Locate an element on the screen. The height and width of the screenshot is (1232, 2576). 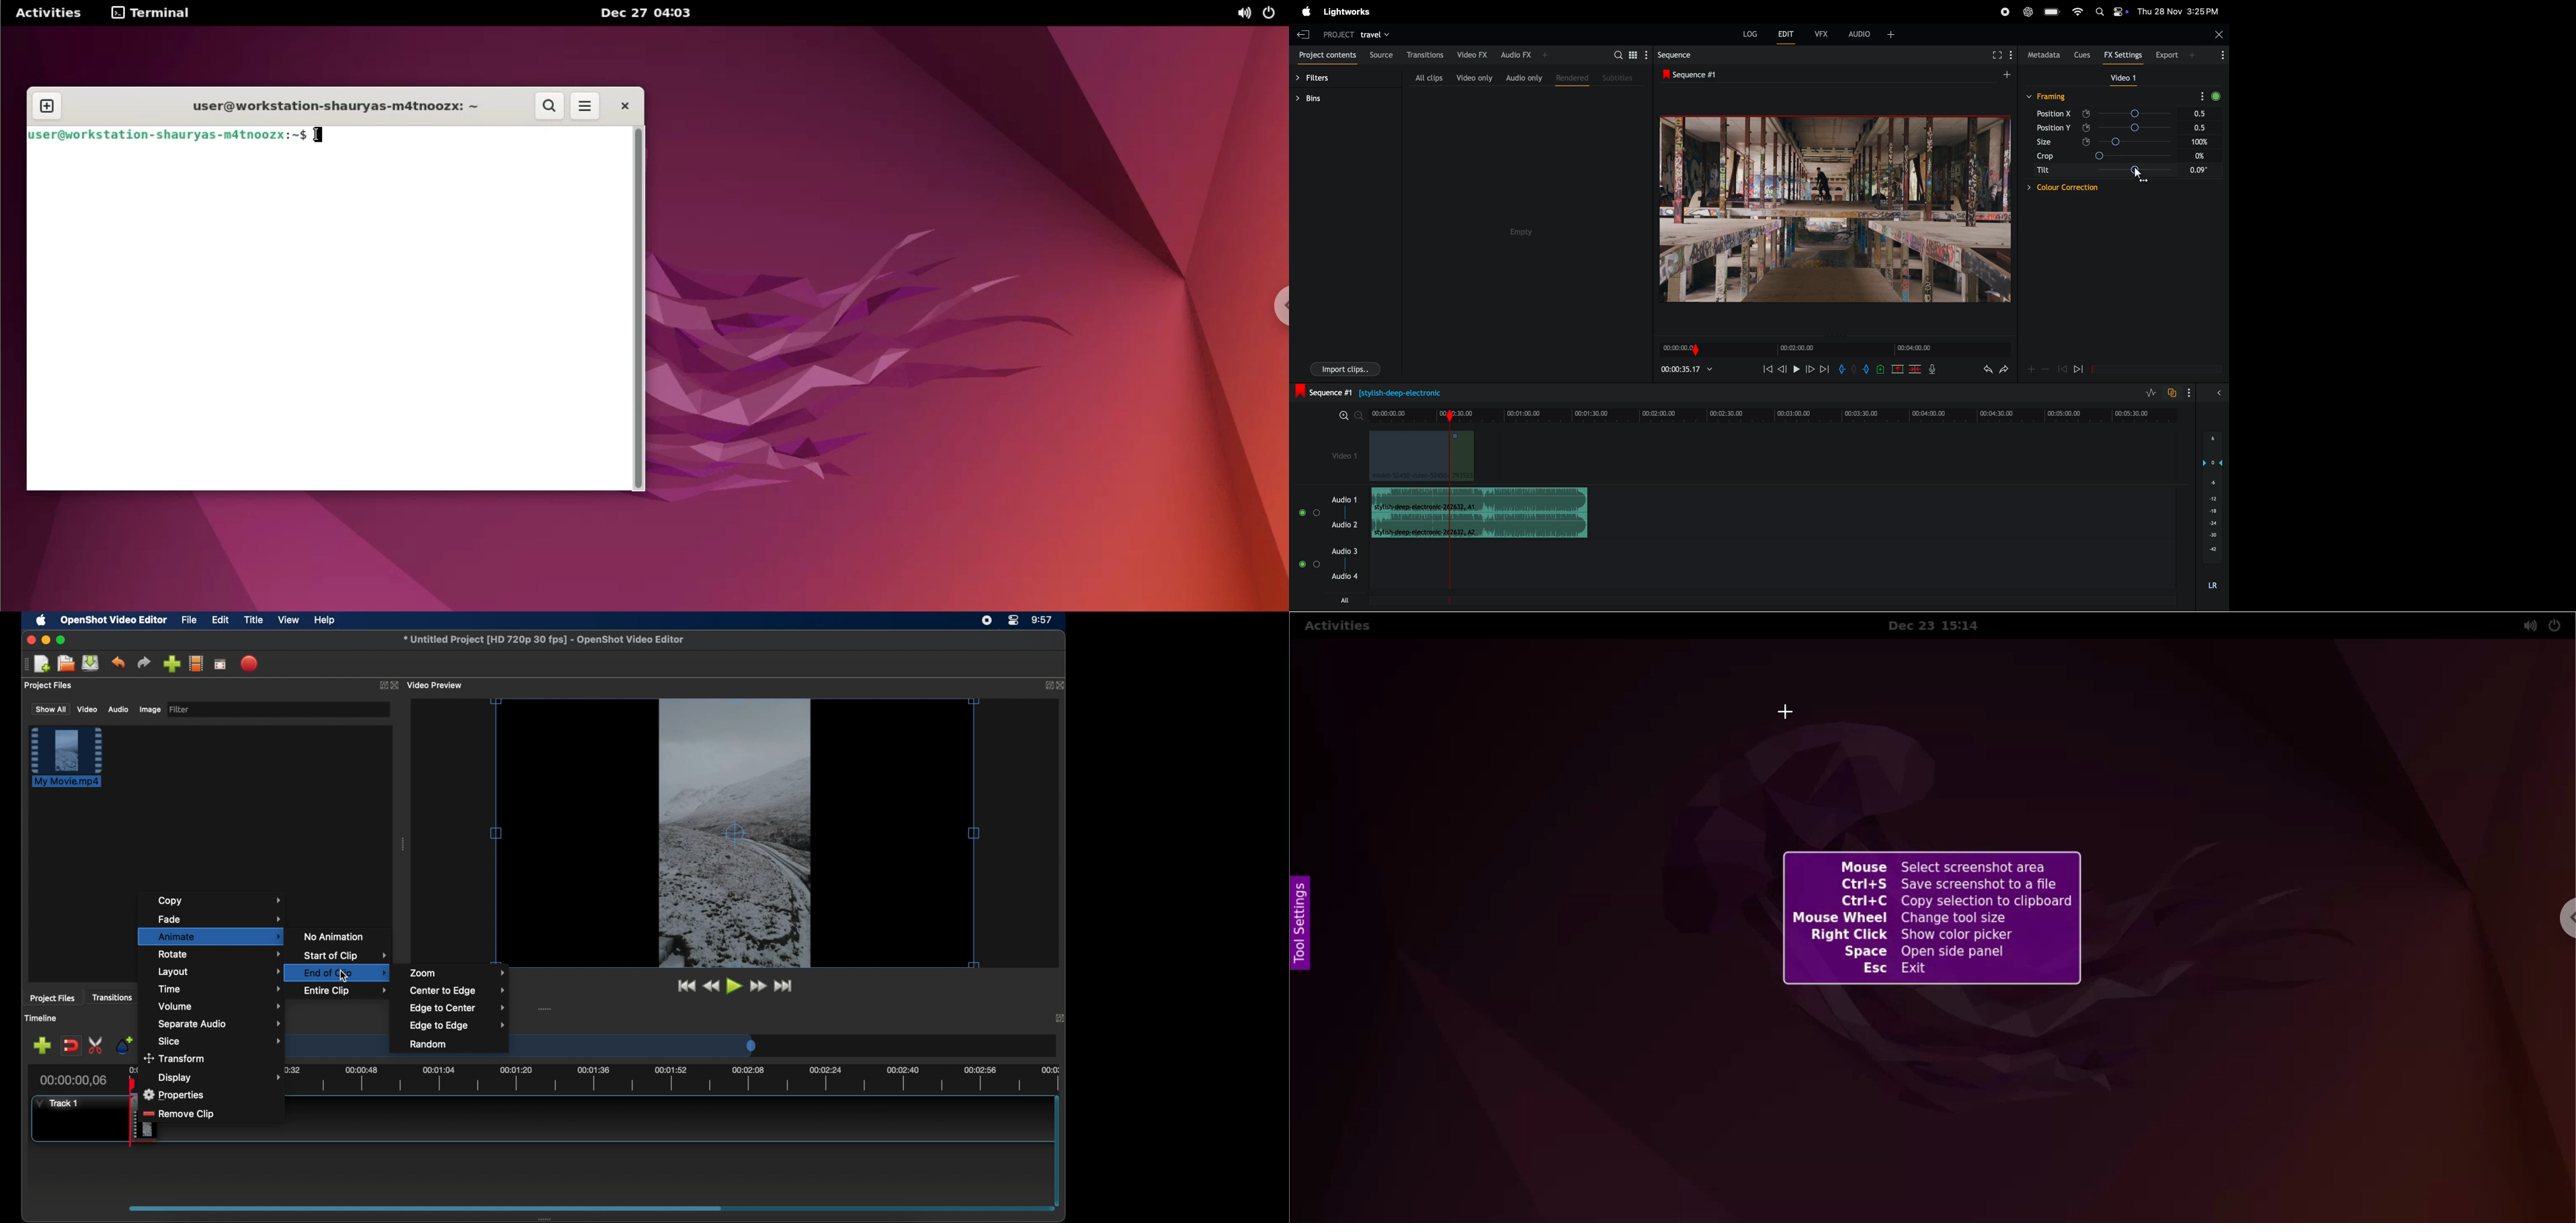
add cue to current positon is located at coordinates (1881, 369).